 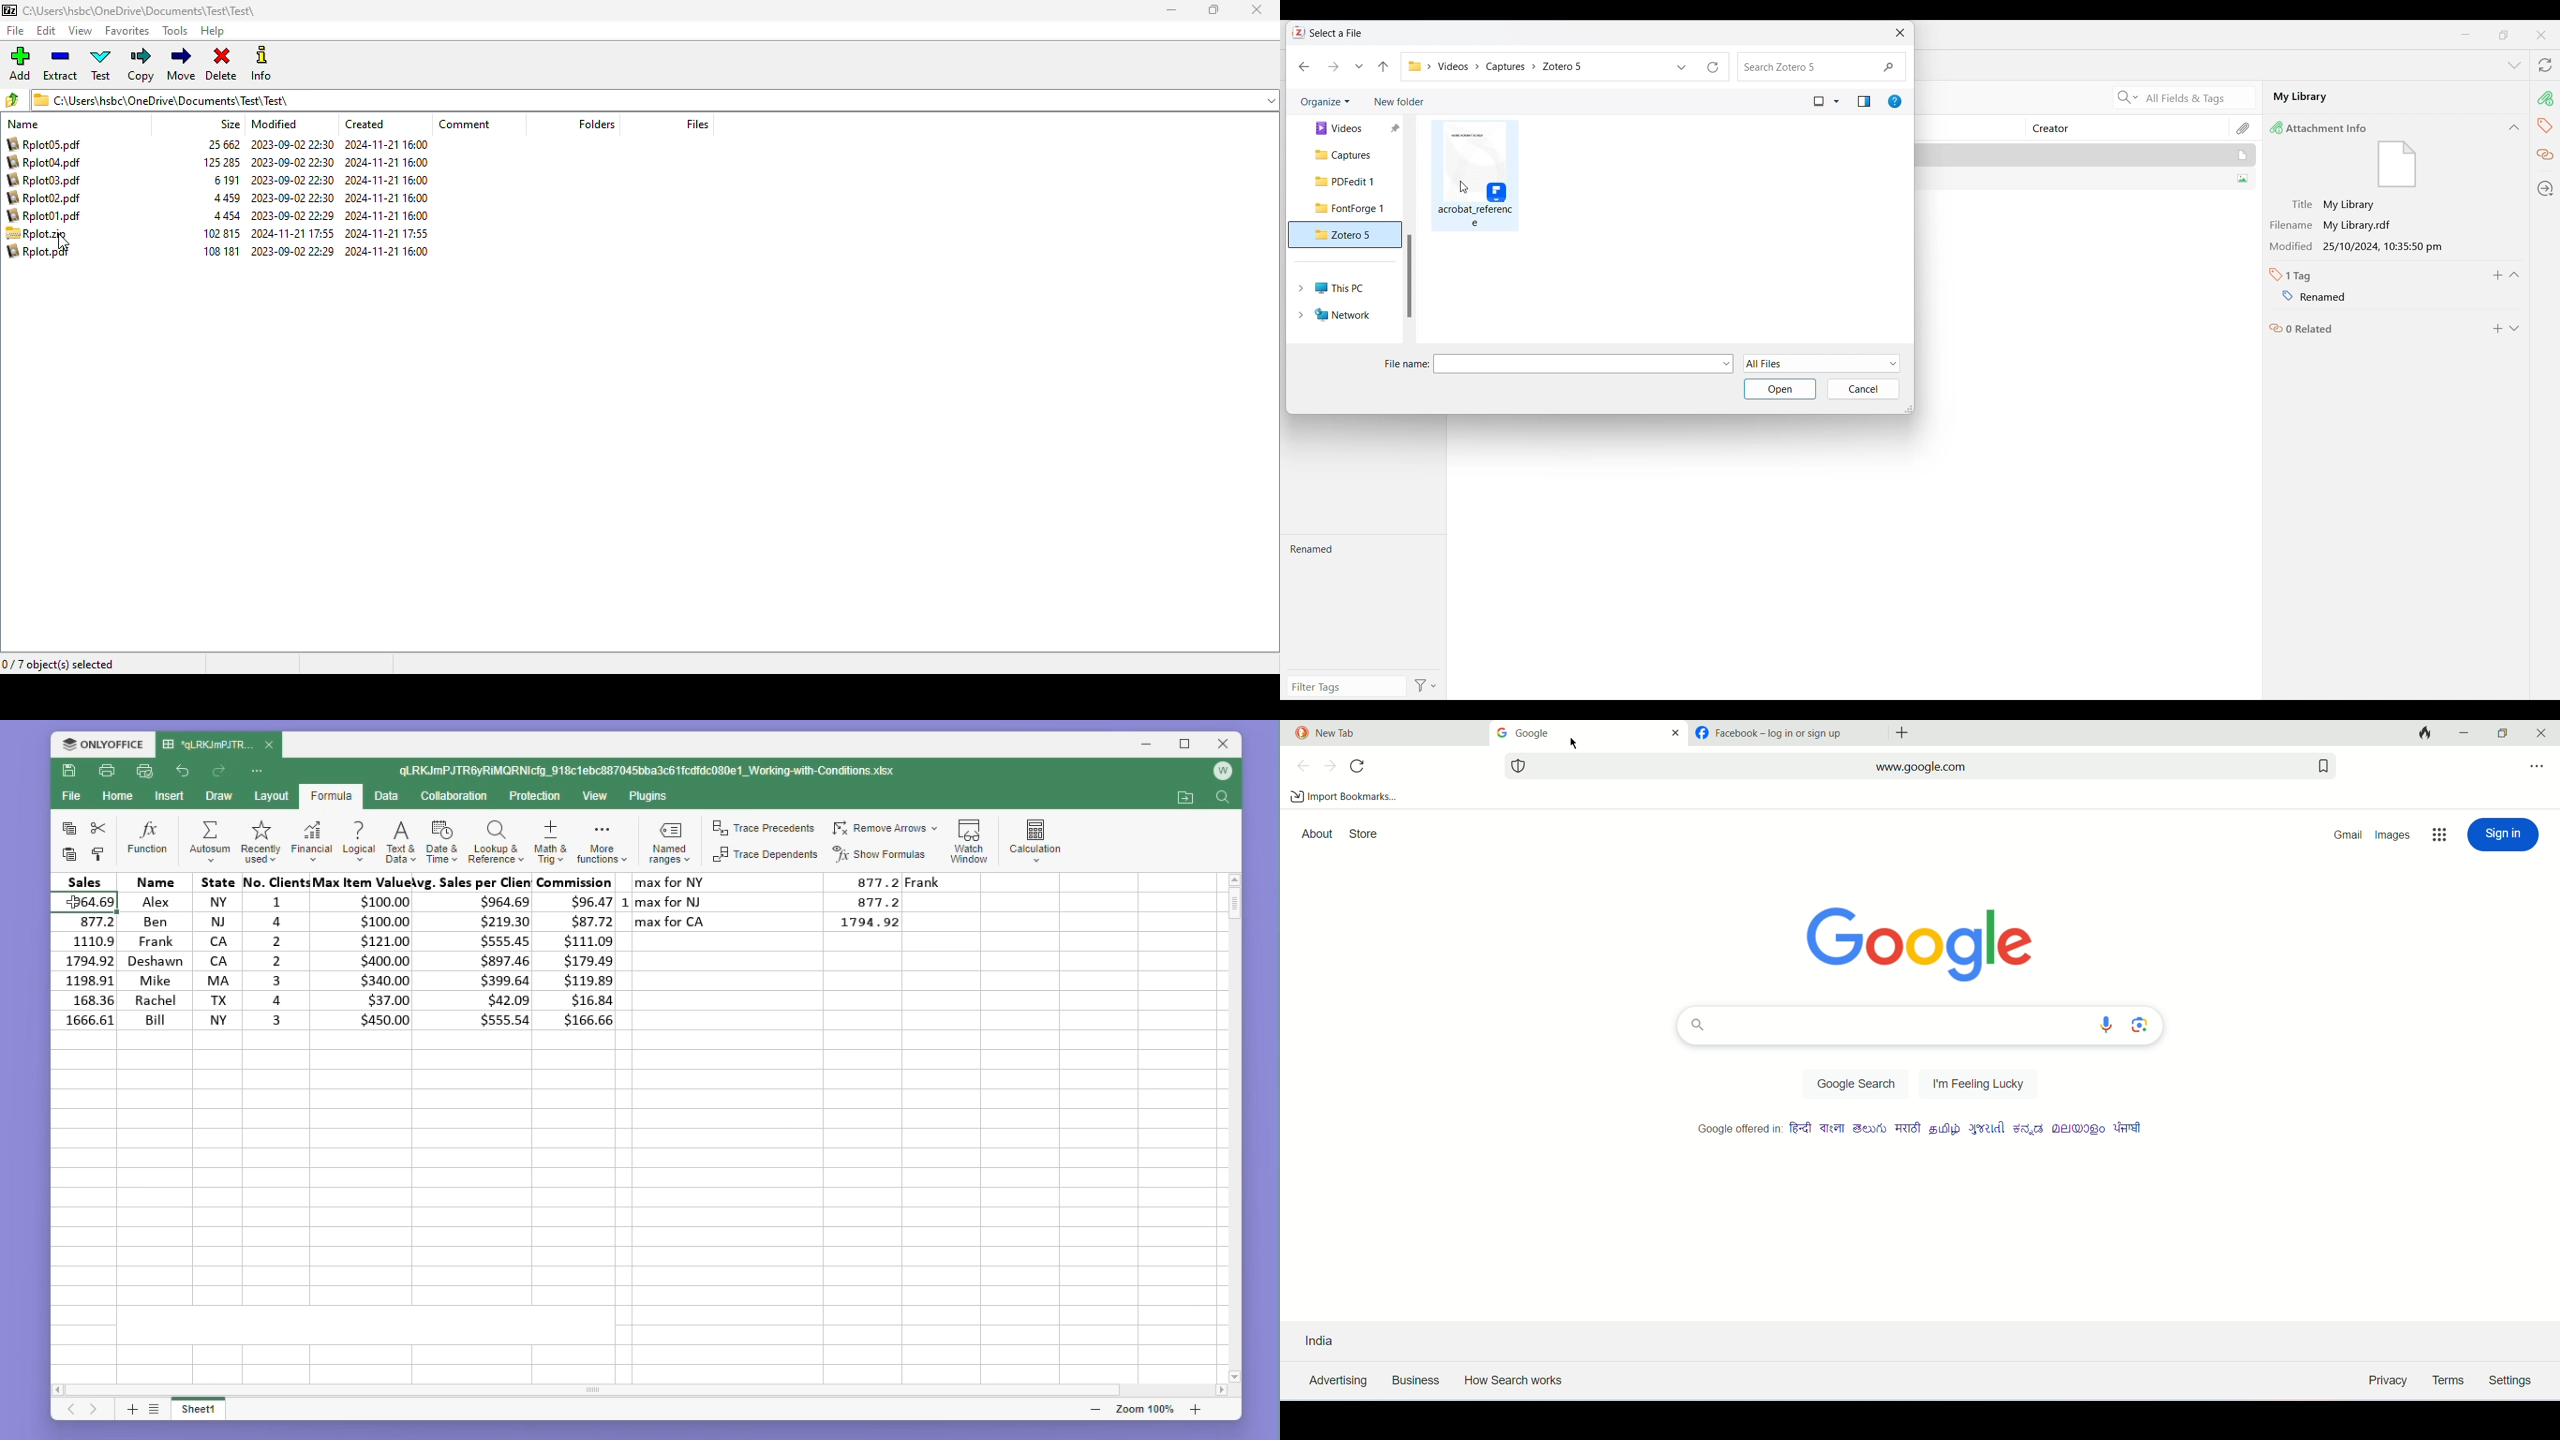 What do you see at coordinates (2546, 155) in the screenshot?
I see `Related` at bounding box center [2546, 155].